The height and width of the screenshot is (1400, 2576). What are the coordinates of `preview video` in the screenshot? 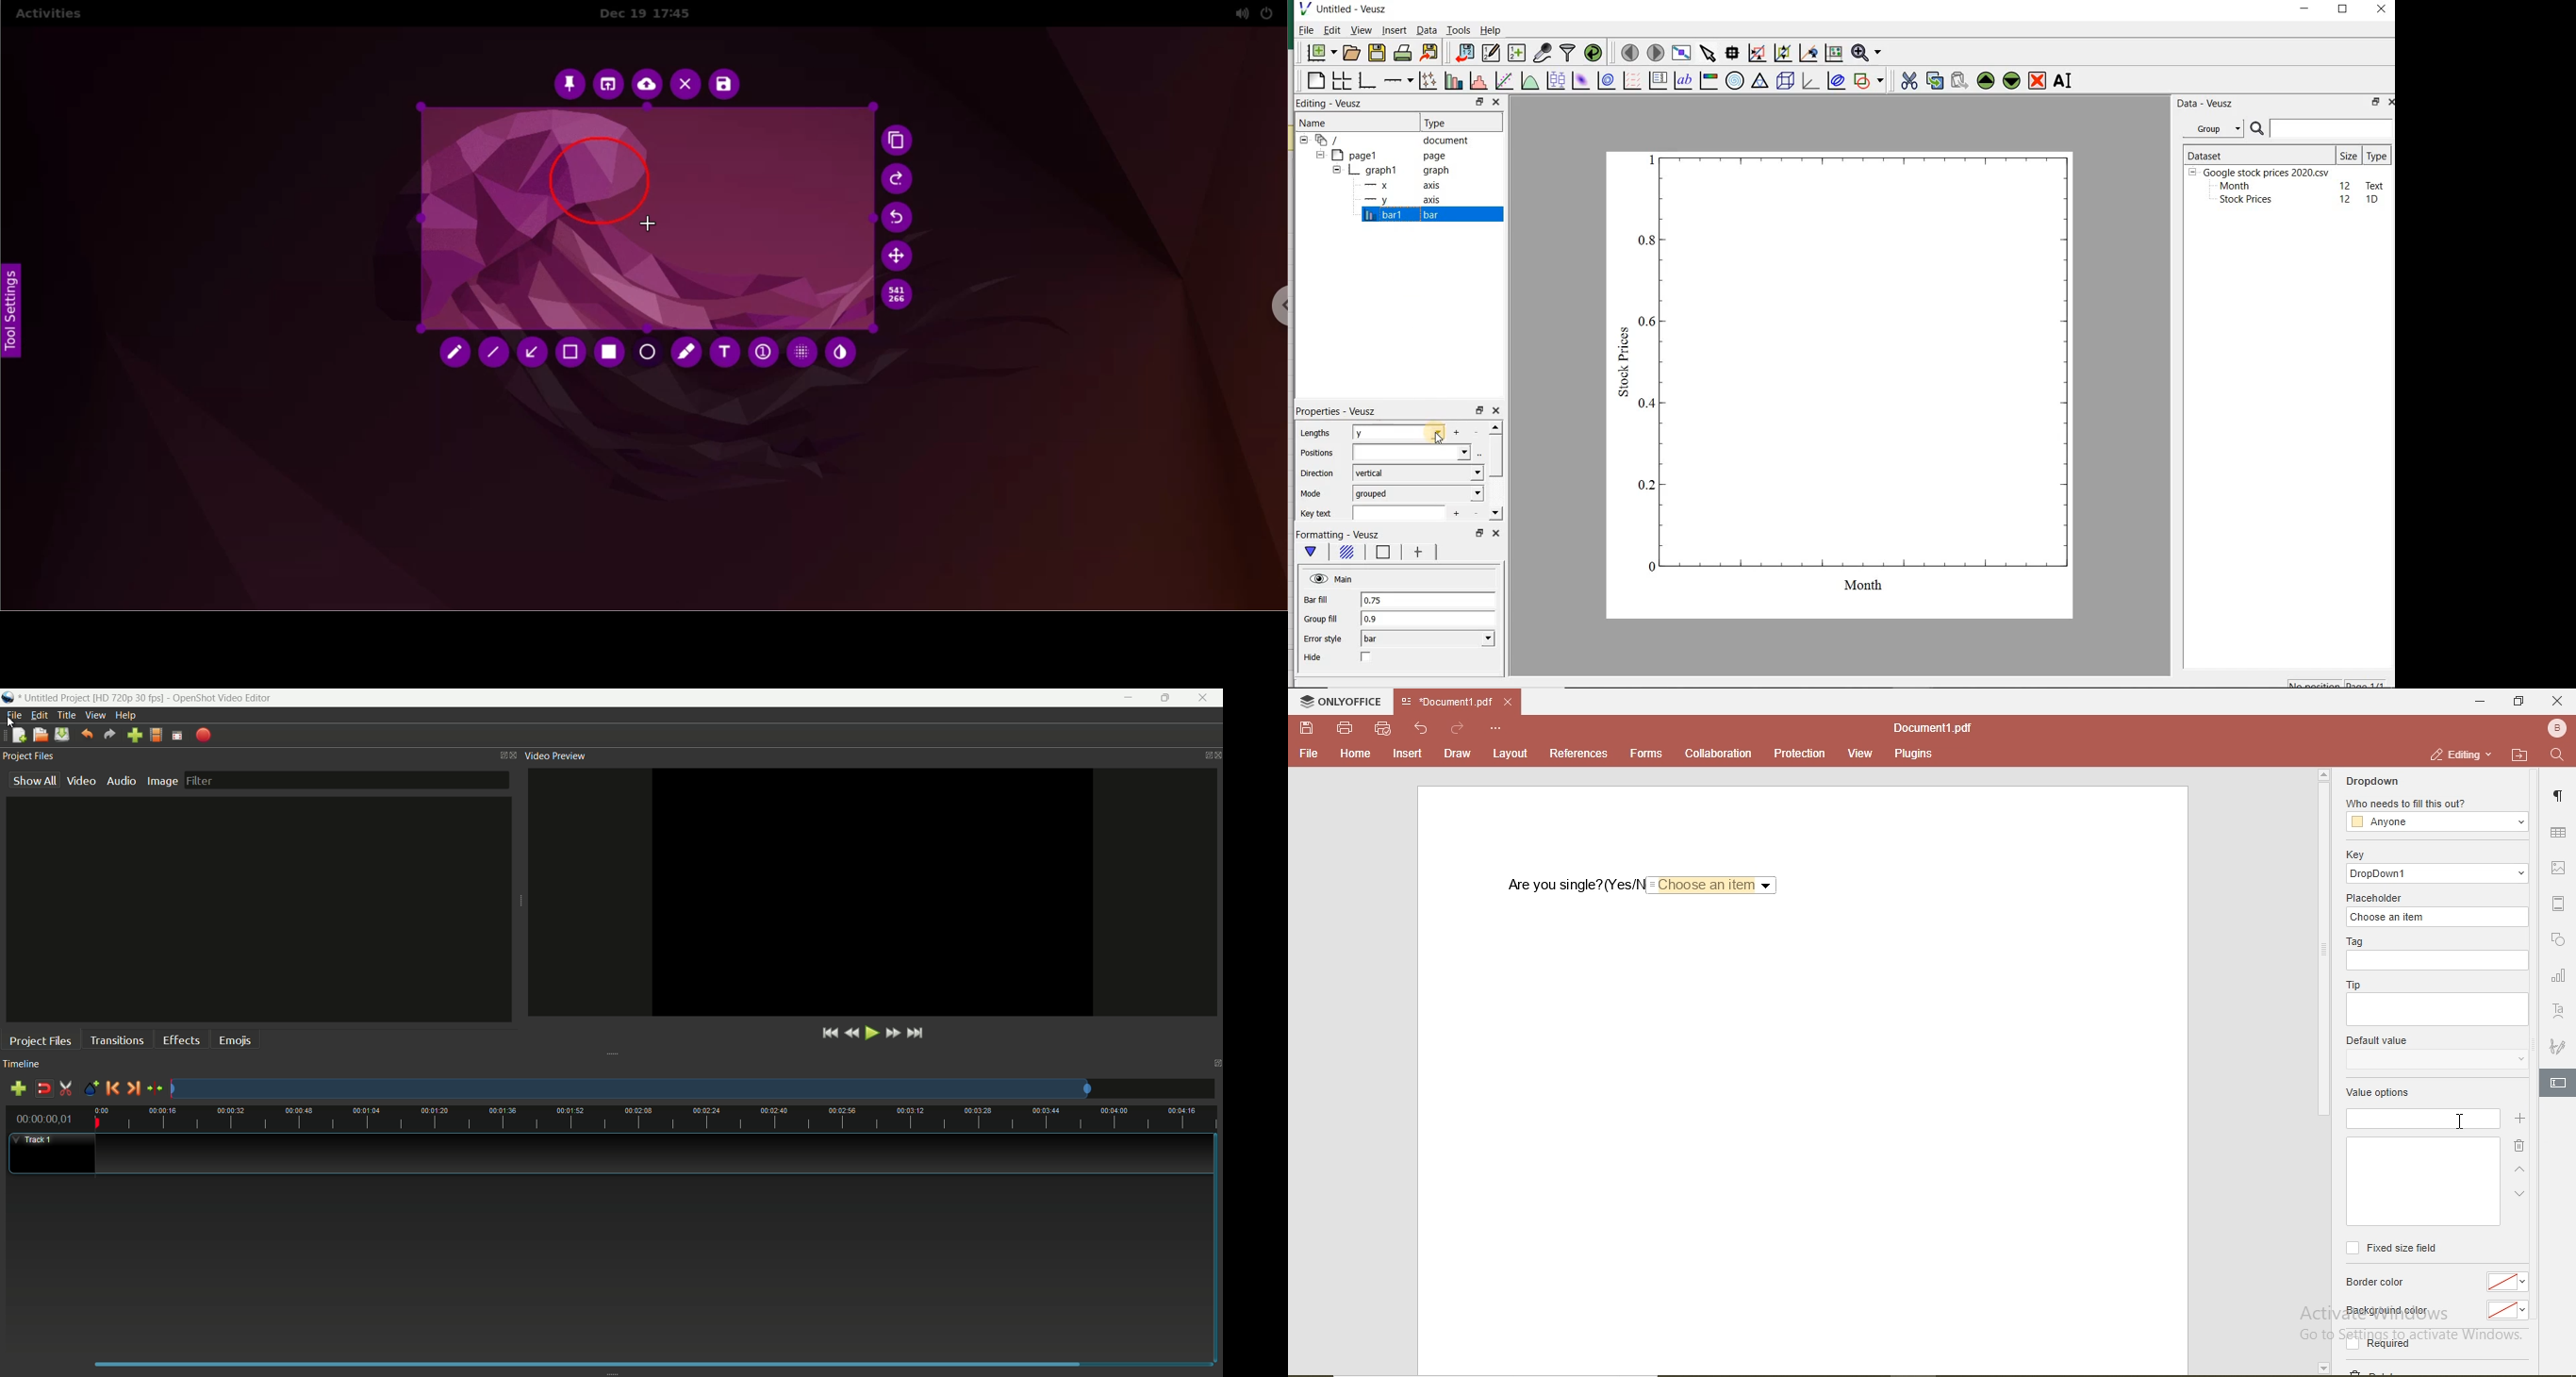 It's located at (874, 891).